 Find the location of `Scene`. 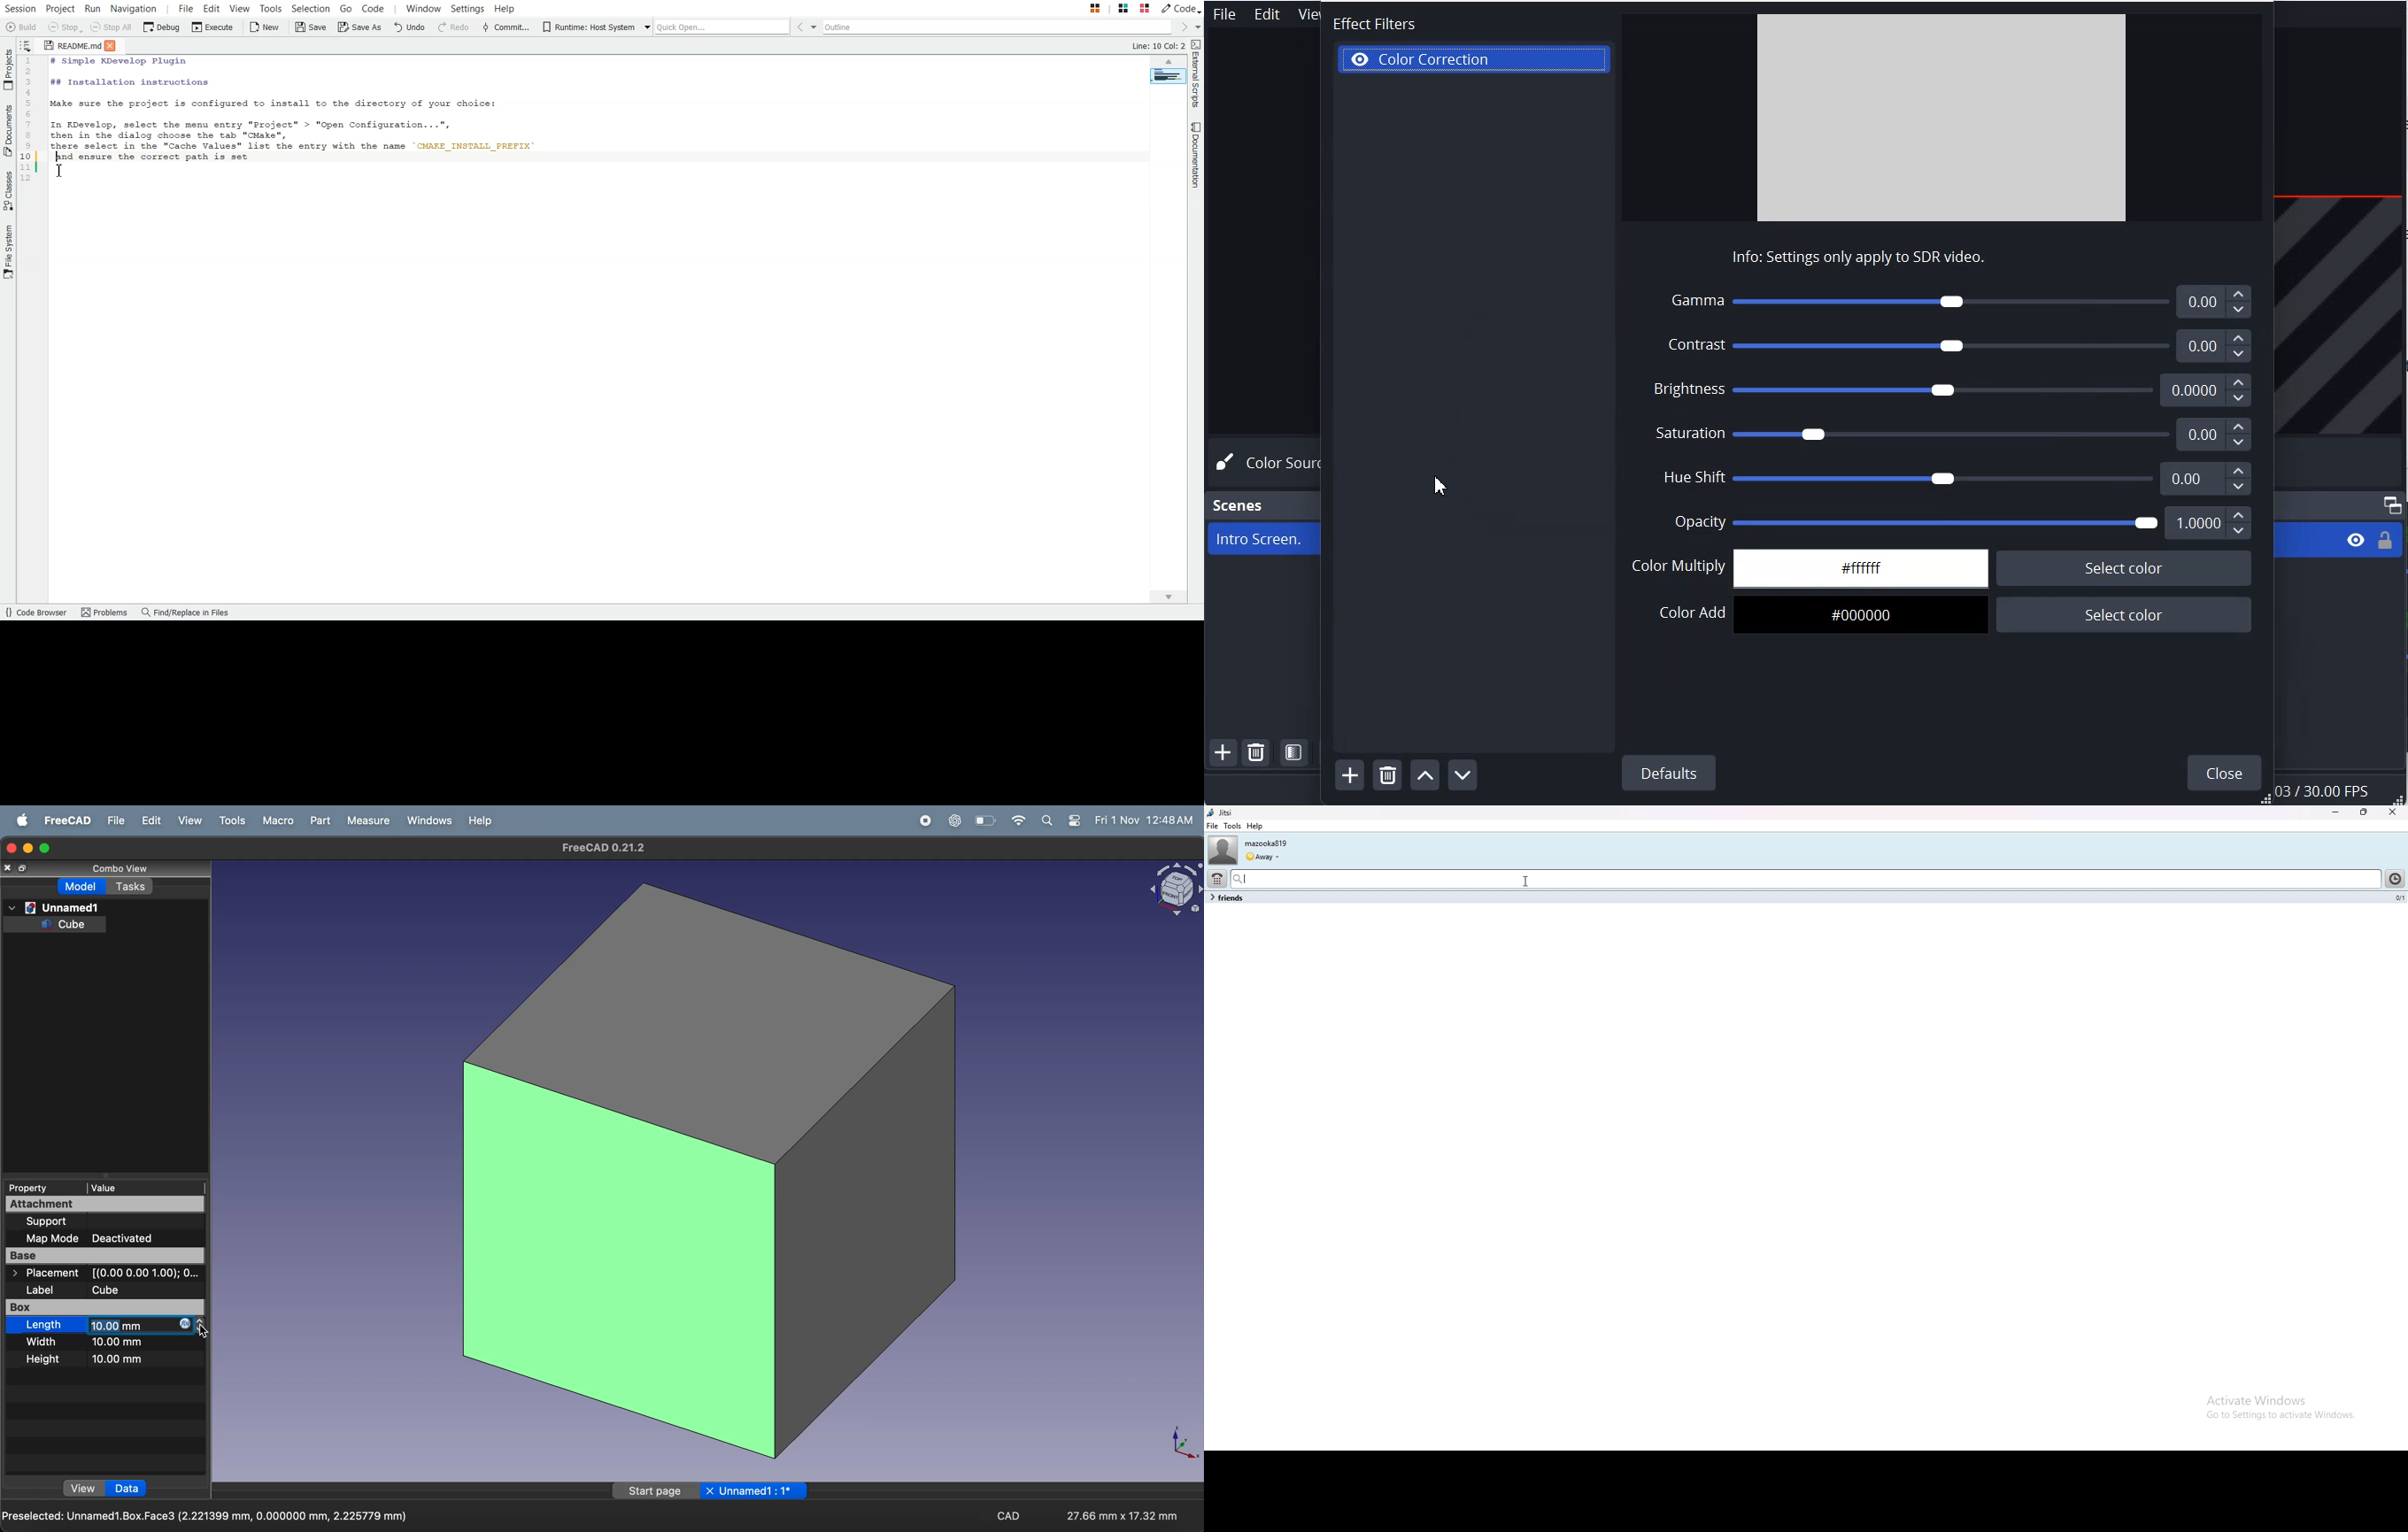

Scene is located at coordinates (1239, 505).